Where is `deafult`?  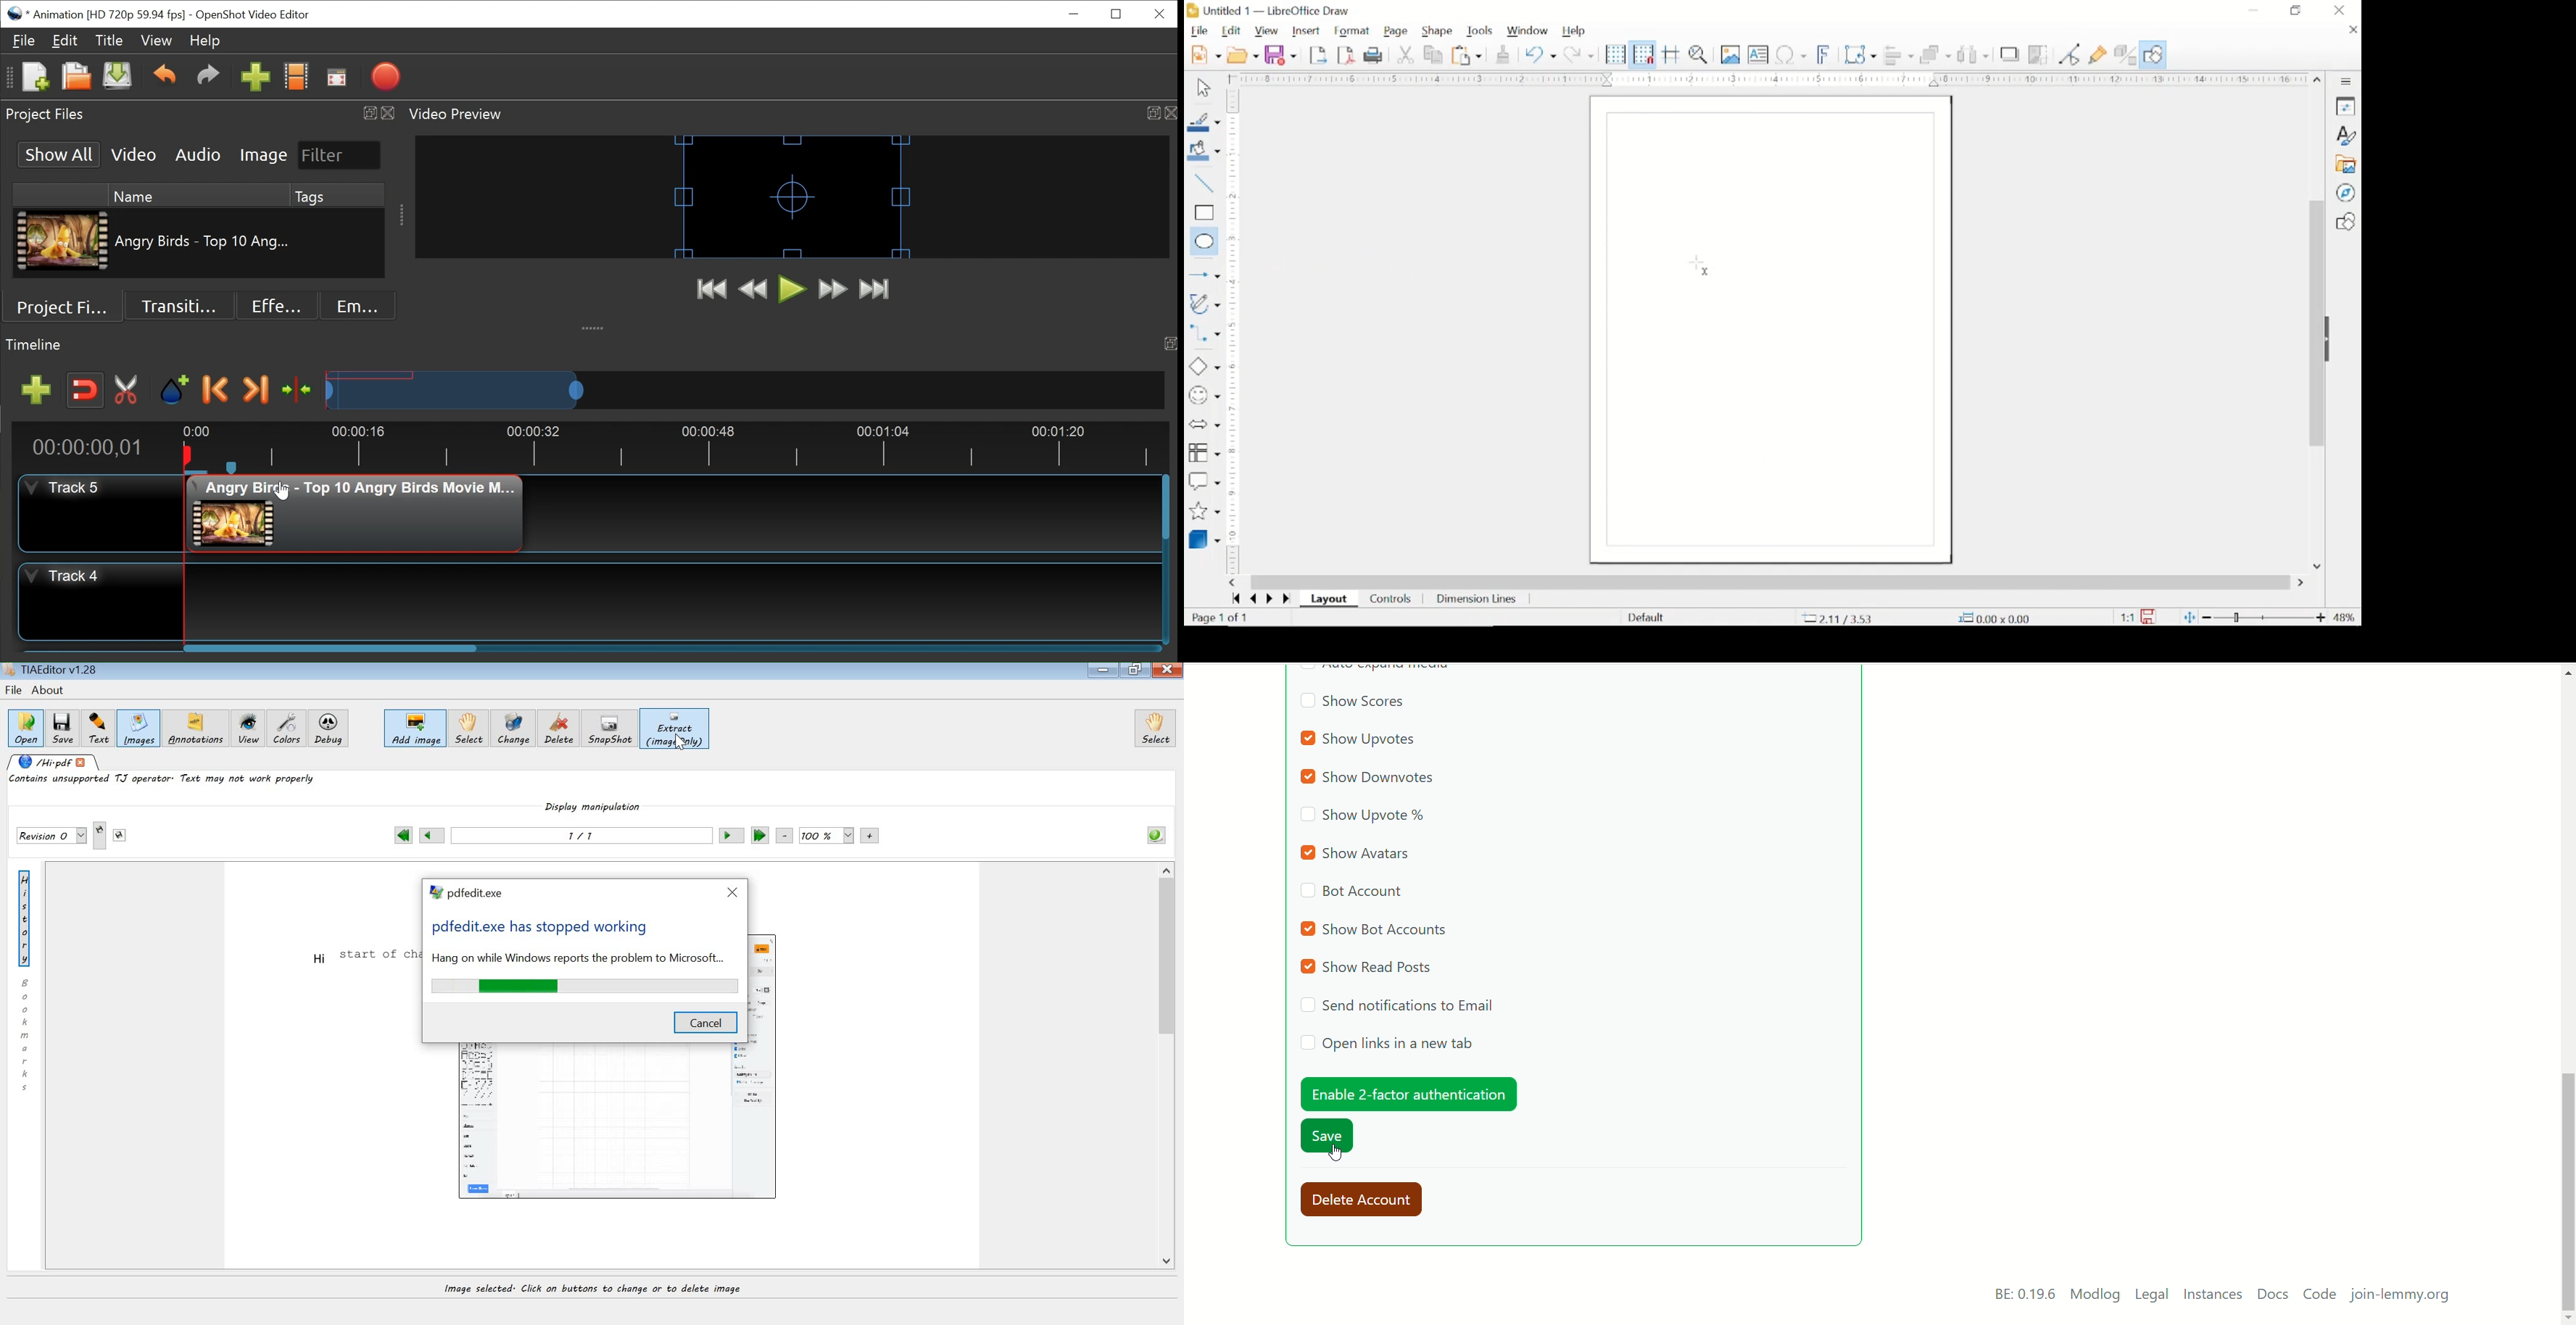
deafult is located at coordinates (1644, 618).